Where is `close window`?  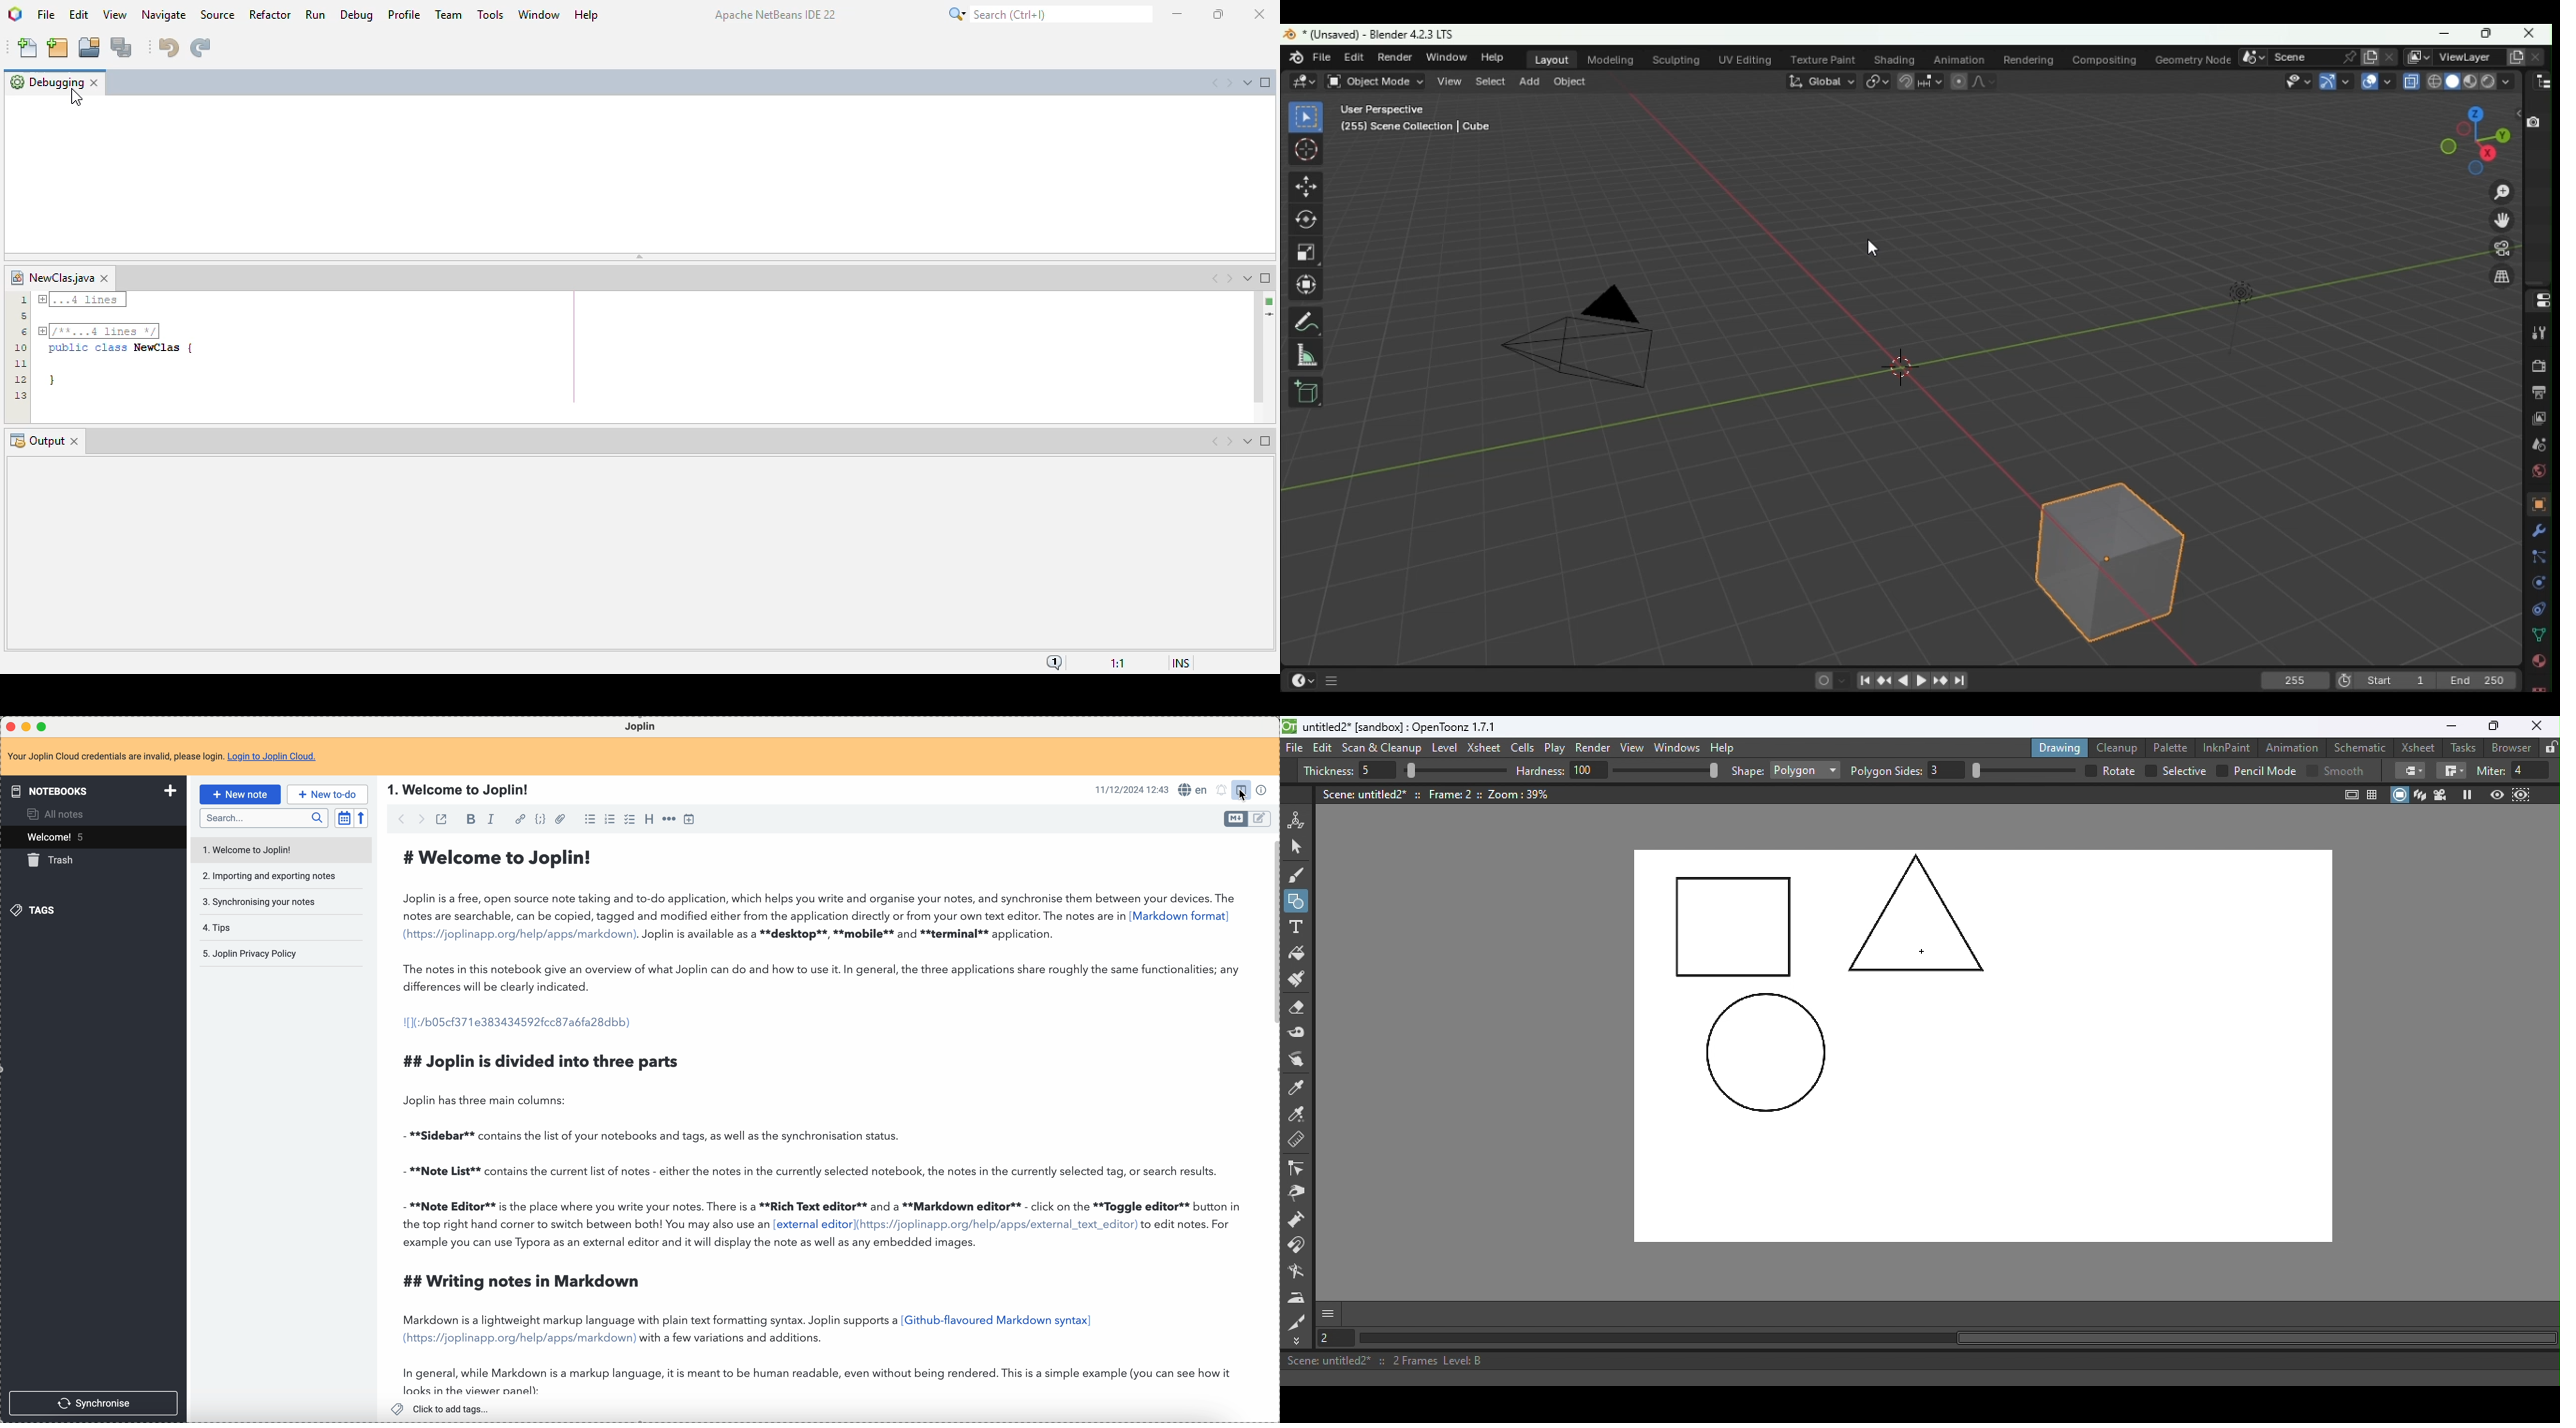
close window is located at coordinates (94, 82).